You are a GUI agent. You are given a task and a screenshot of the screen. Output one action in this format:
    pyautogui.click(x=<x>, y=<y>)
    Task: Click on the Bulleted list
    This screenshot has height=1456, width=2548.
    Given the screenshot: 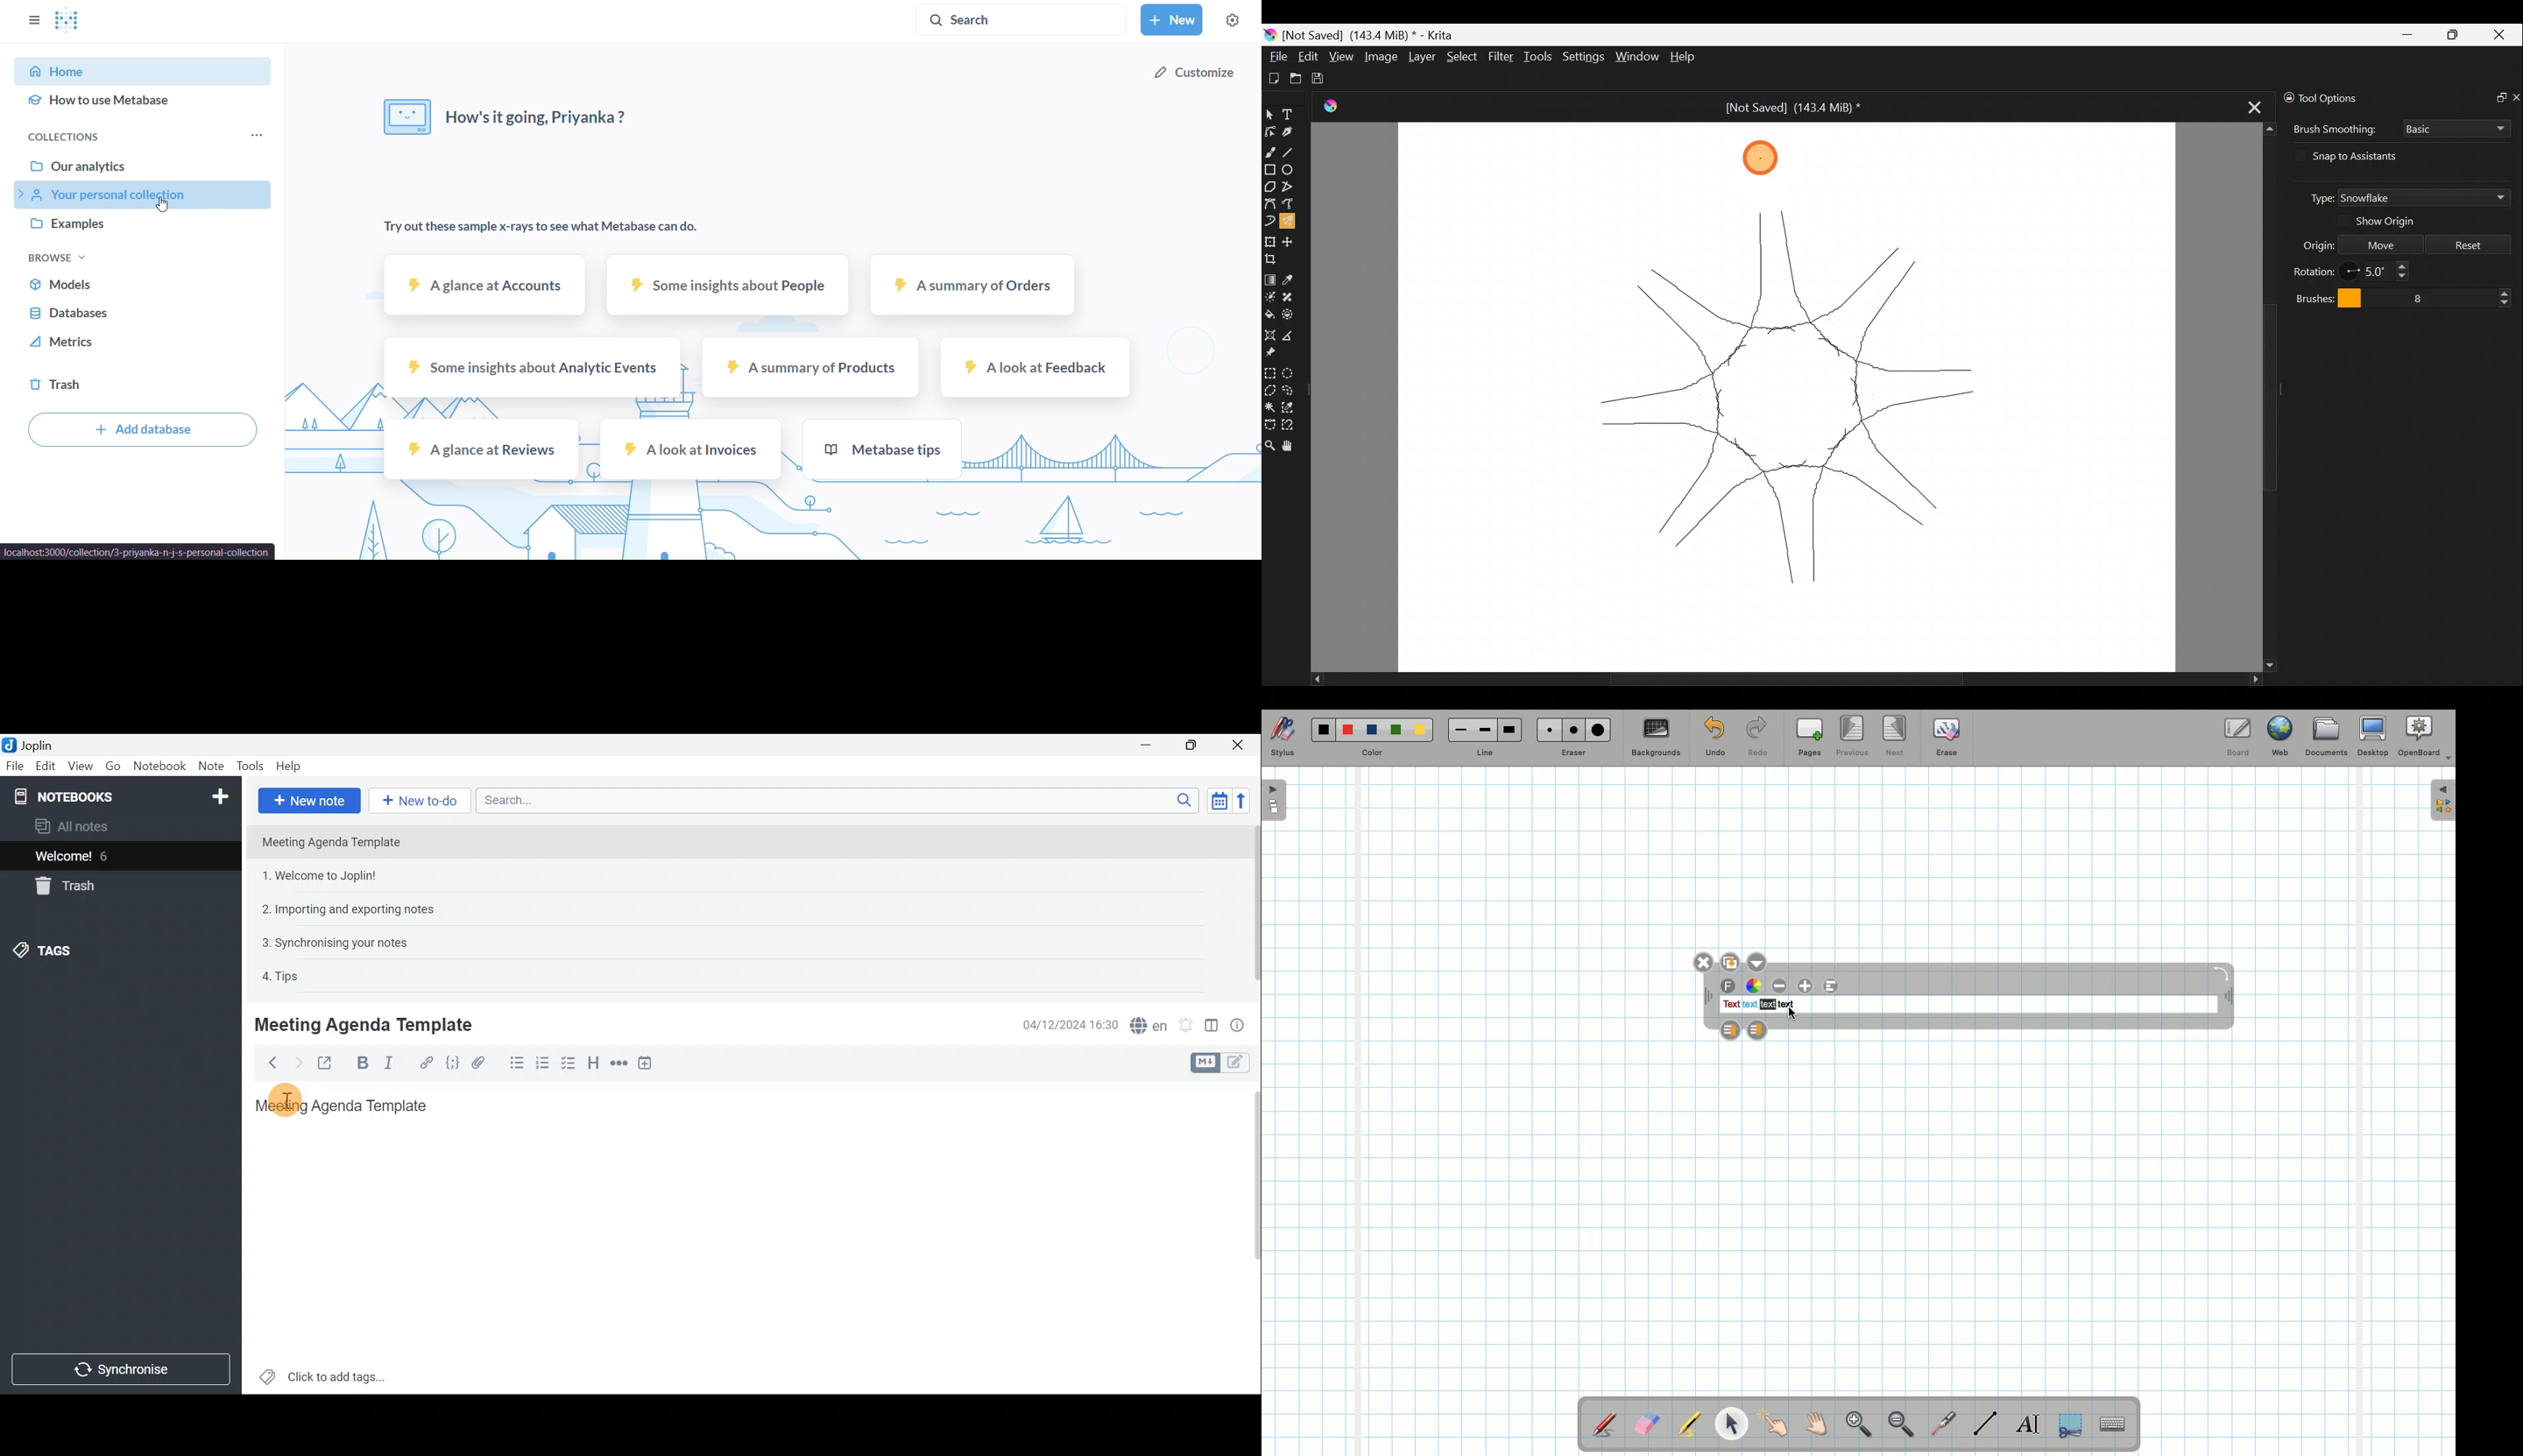 What is the action you would take?
    pyautogui.click(x=516, y=1063)
    